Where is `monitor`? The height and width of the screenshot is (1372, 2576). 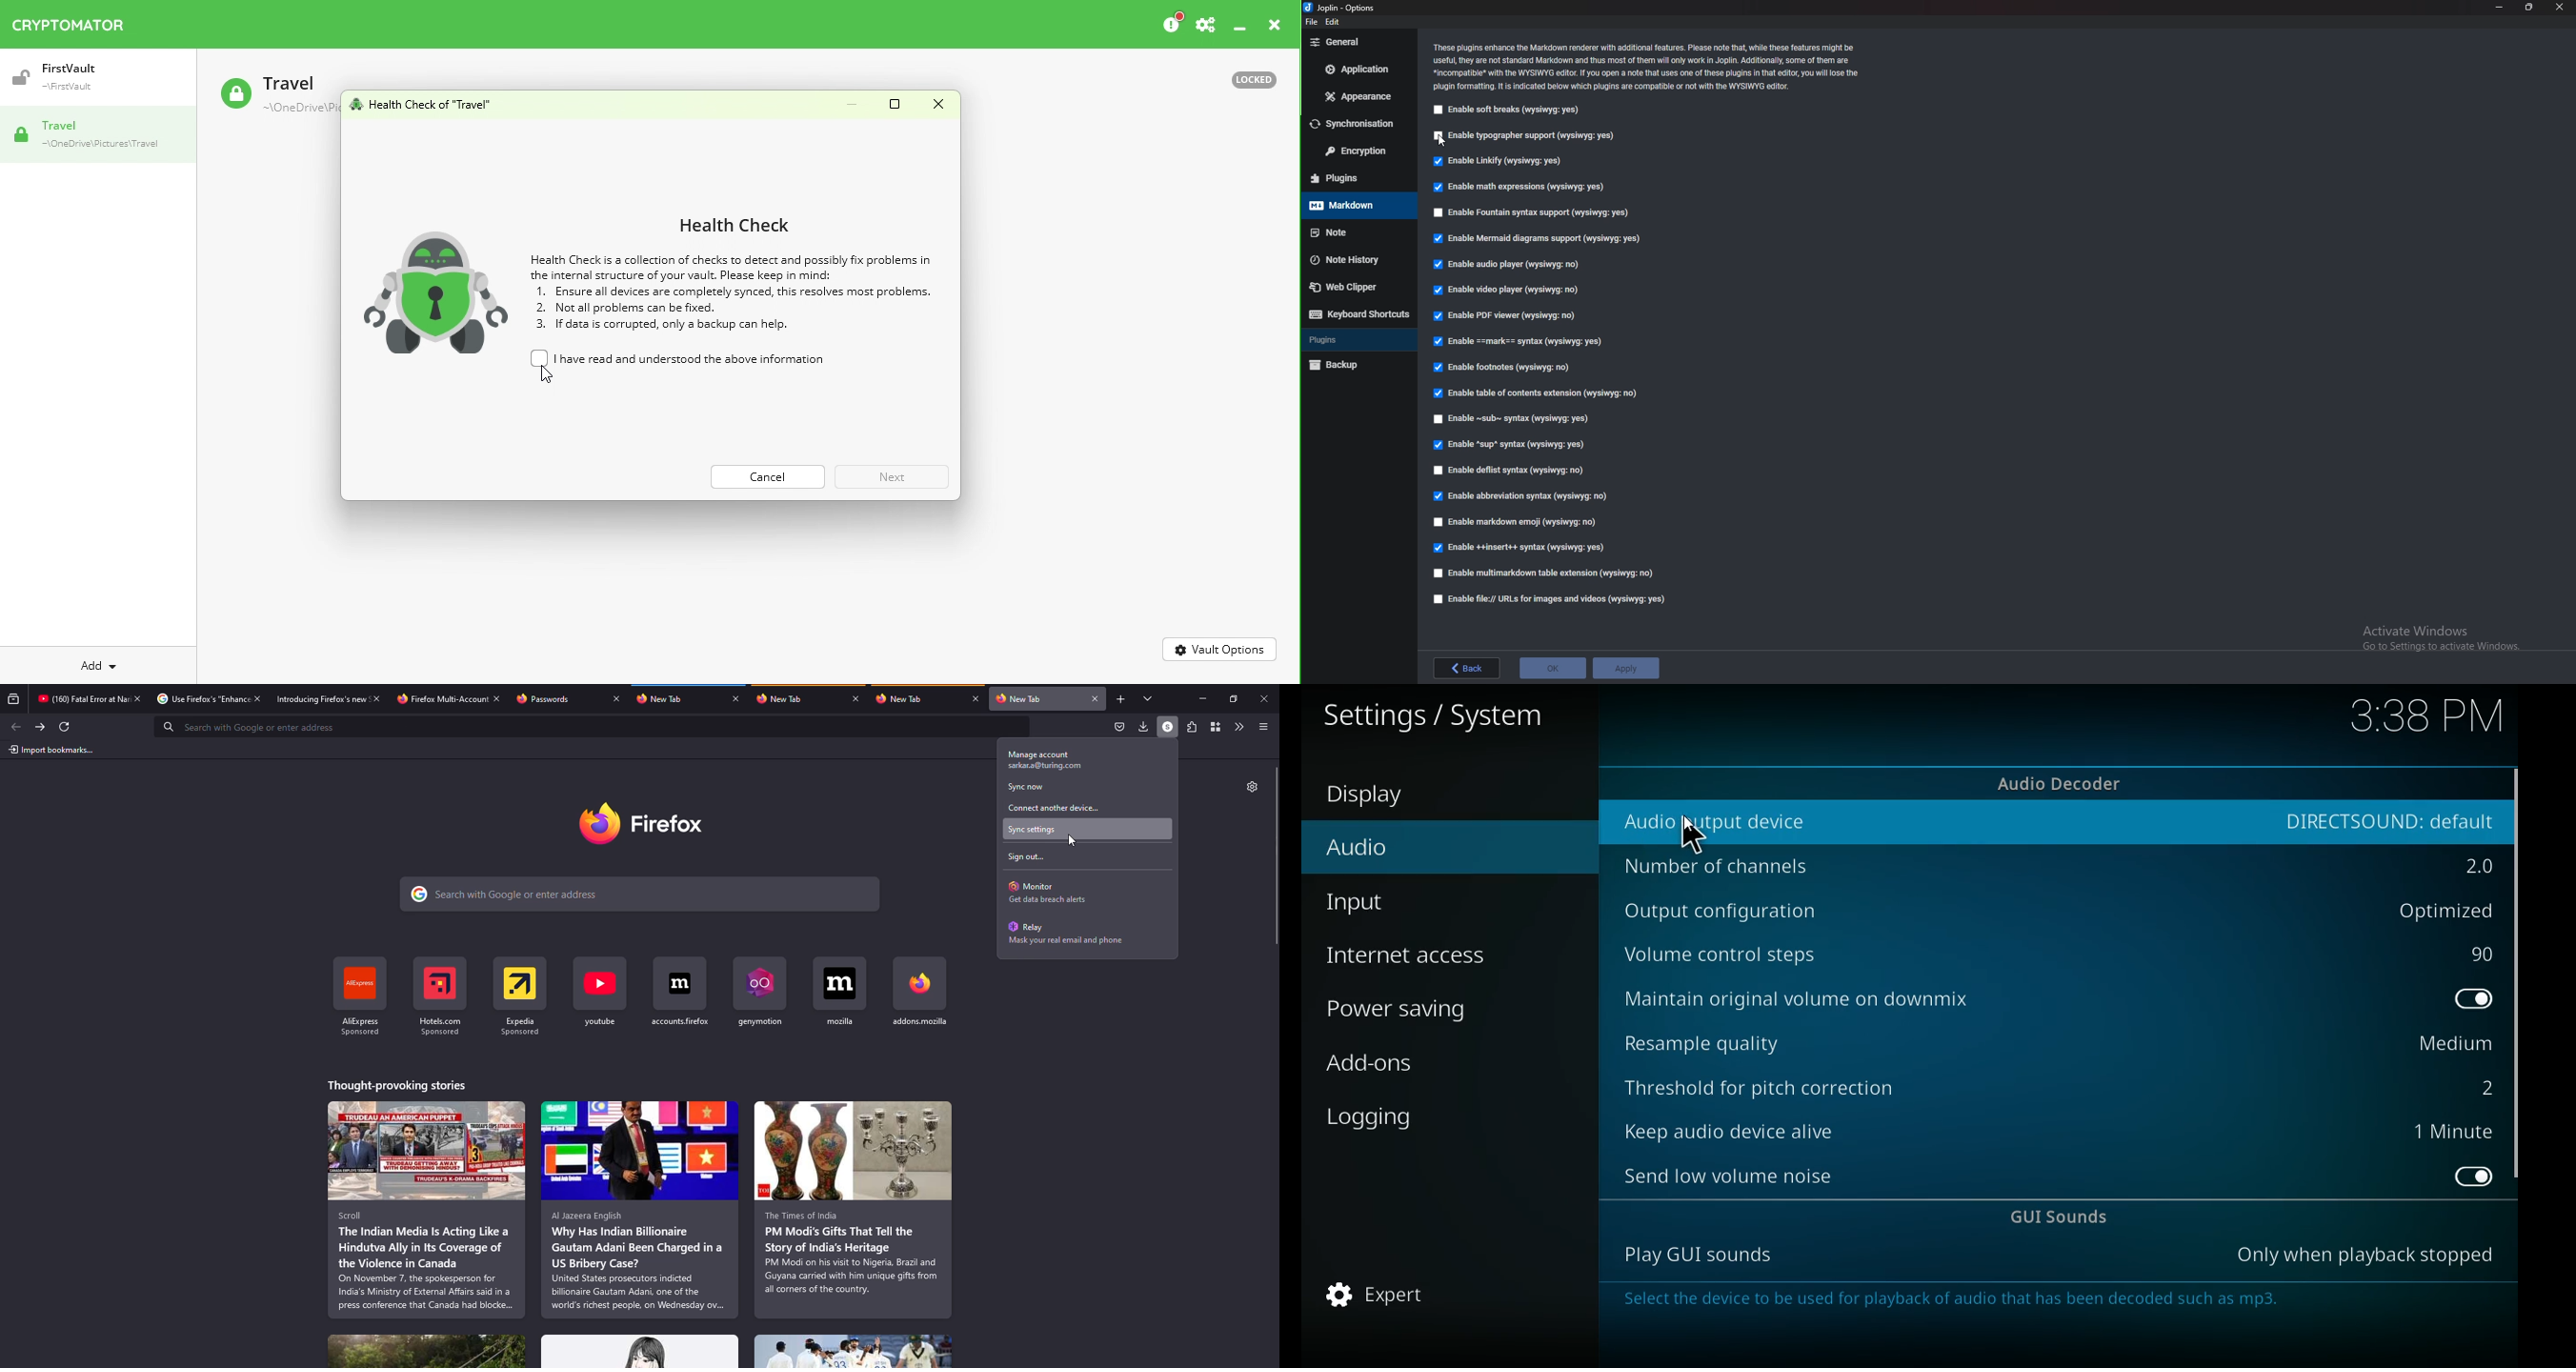
monitor is located at coordinates (1087, 892).